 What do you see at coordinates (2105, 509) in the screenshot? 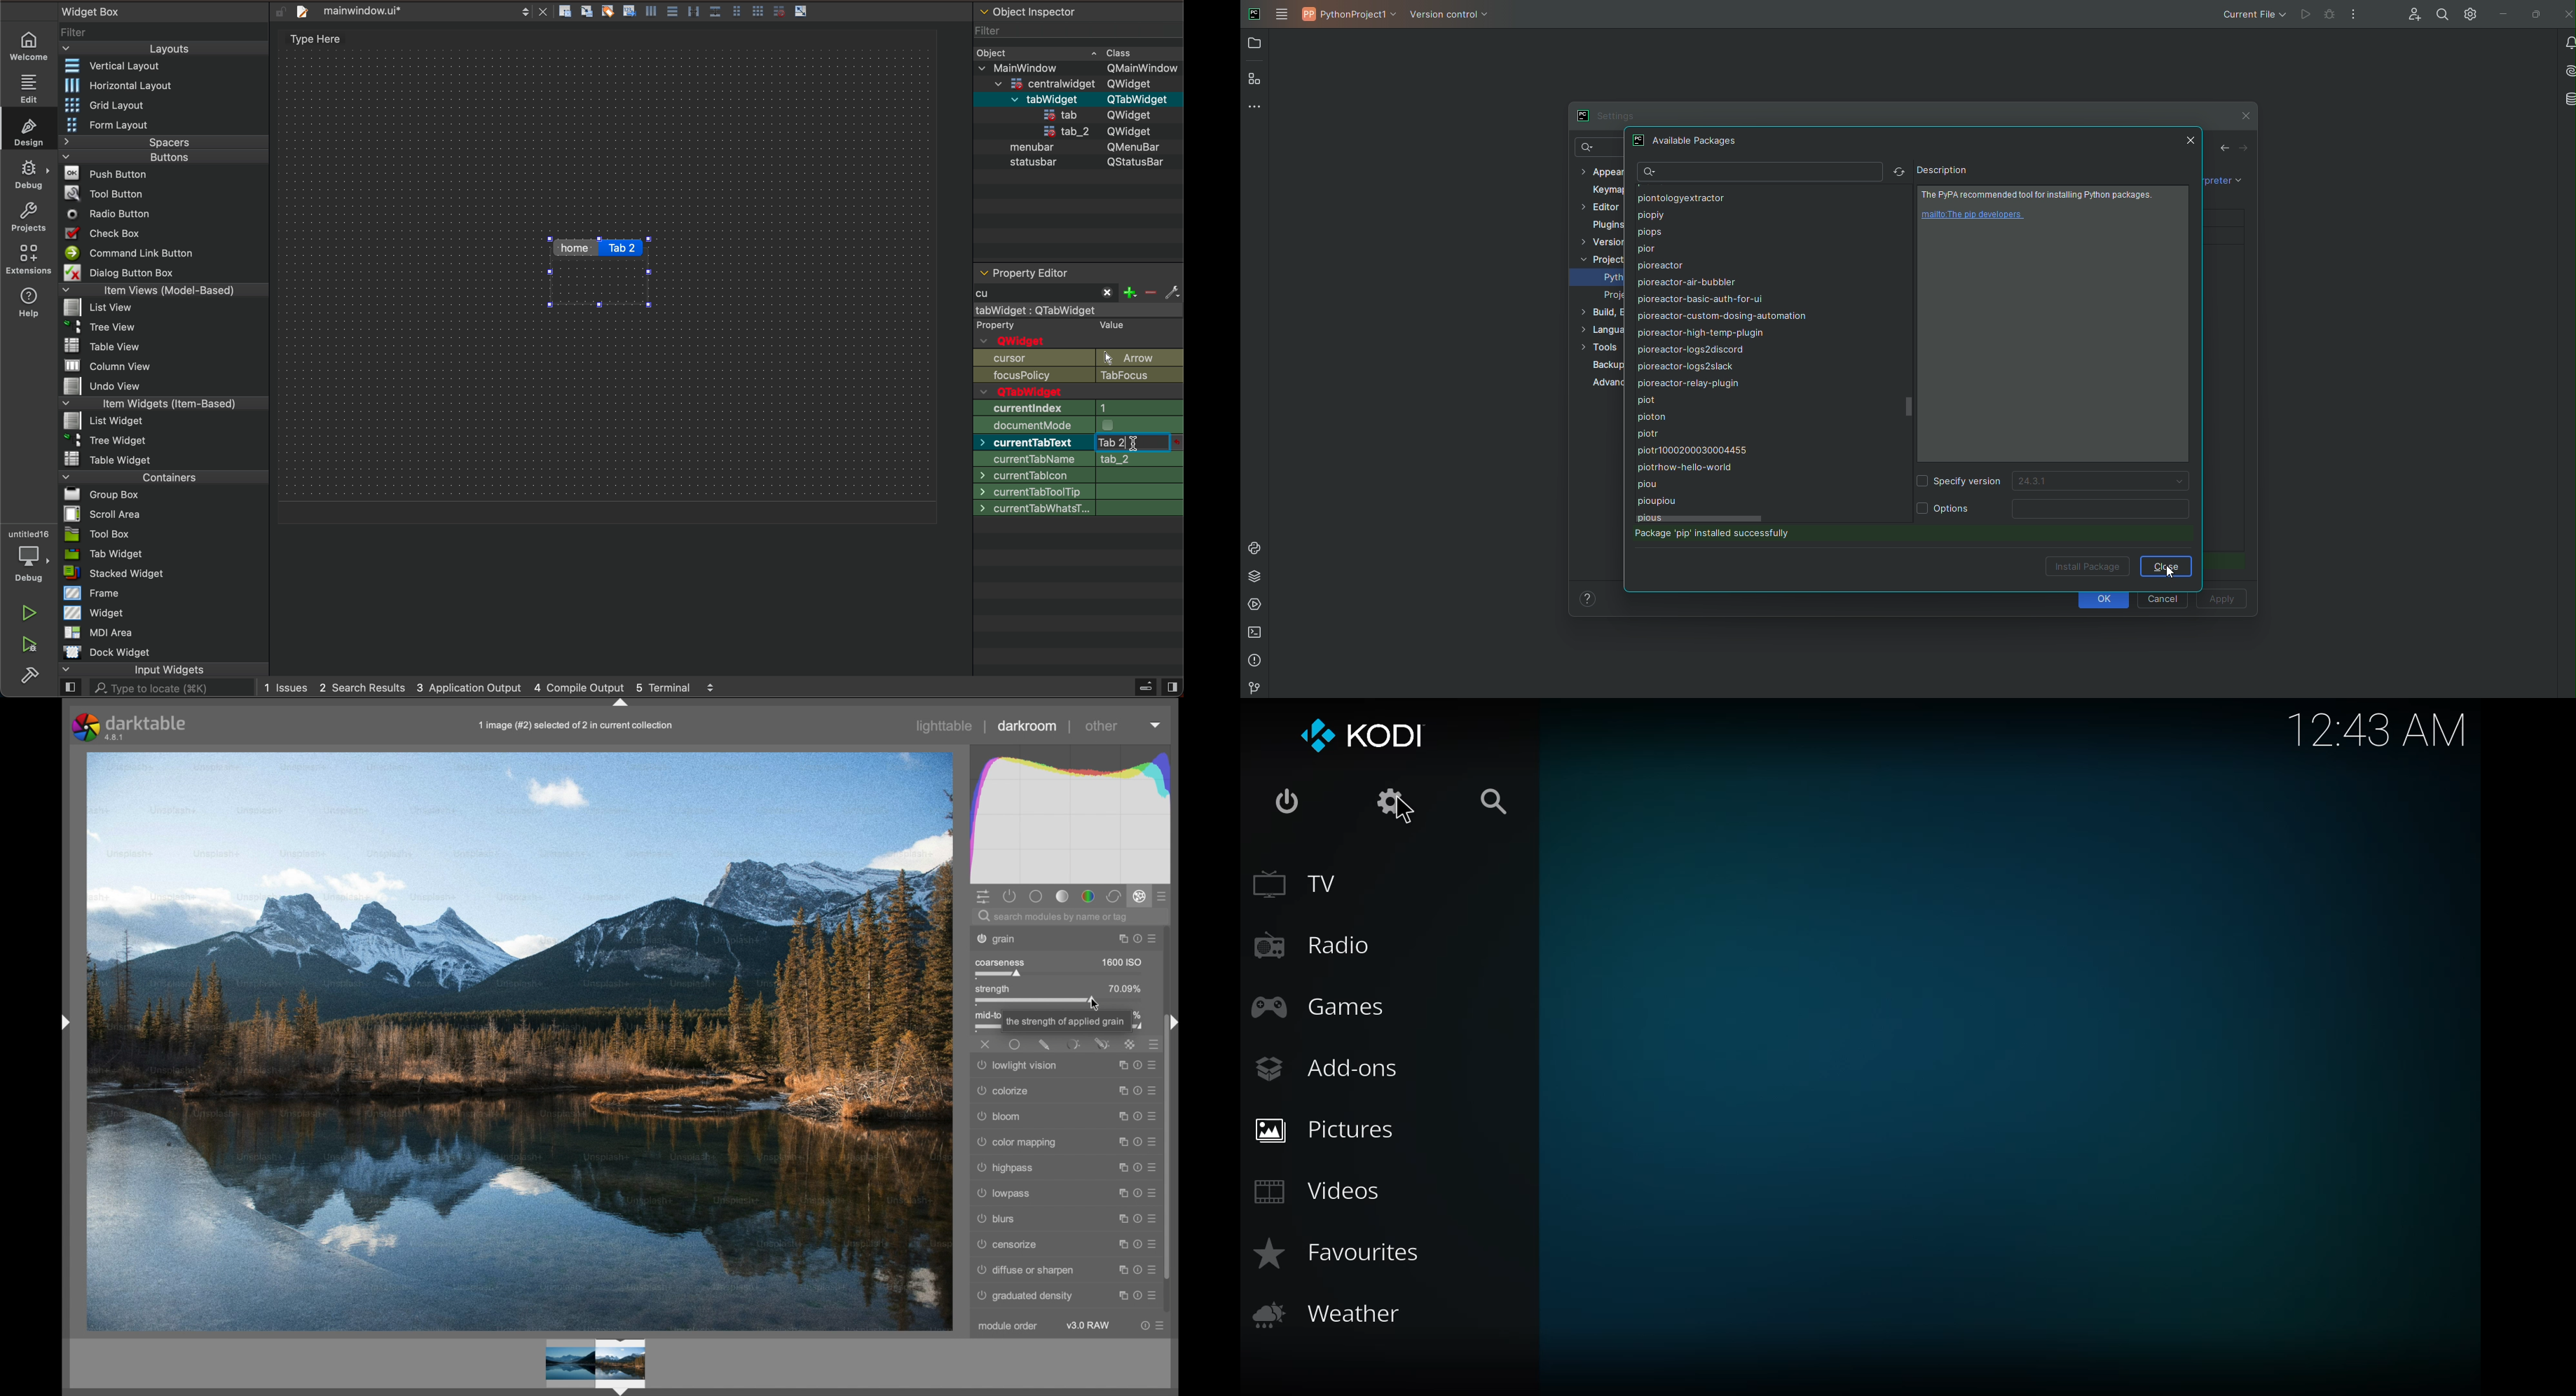
I see `Options bar` at bounding box center [2105, 509].